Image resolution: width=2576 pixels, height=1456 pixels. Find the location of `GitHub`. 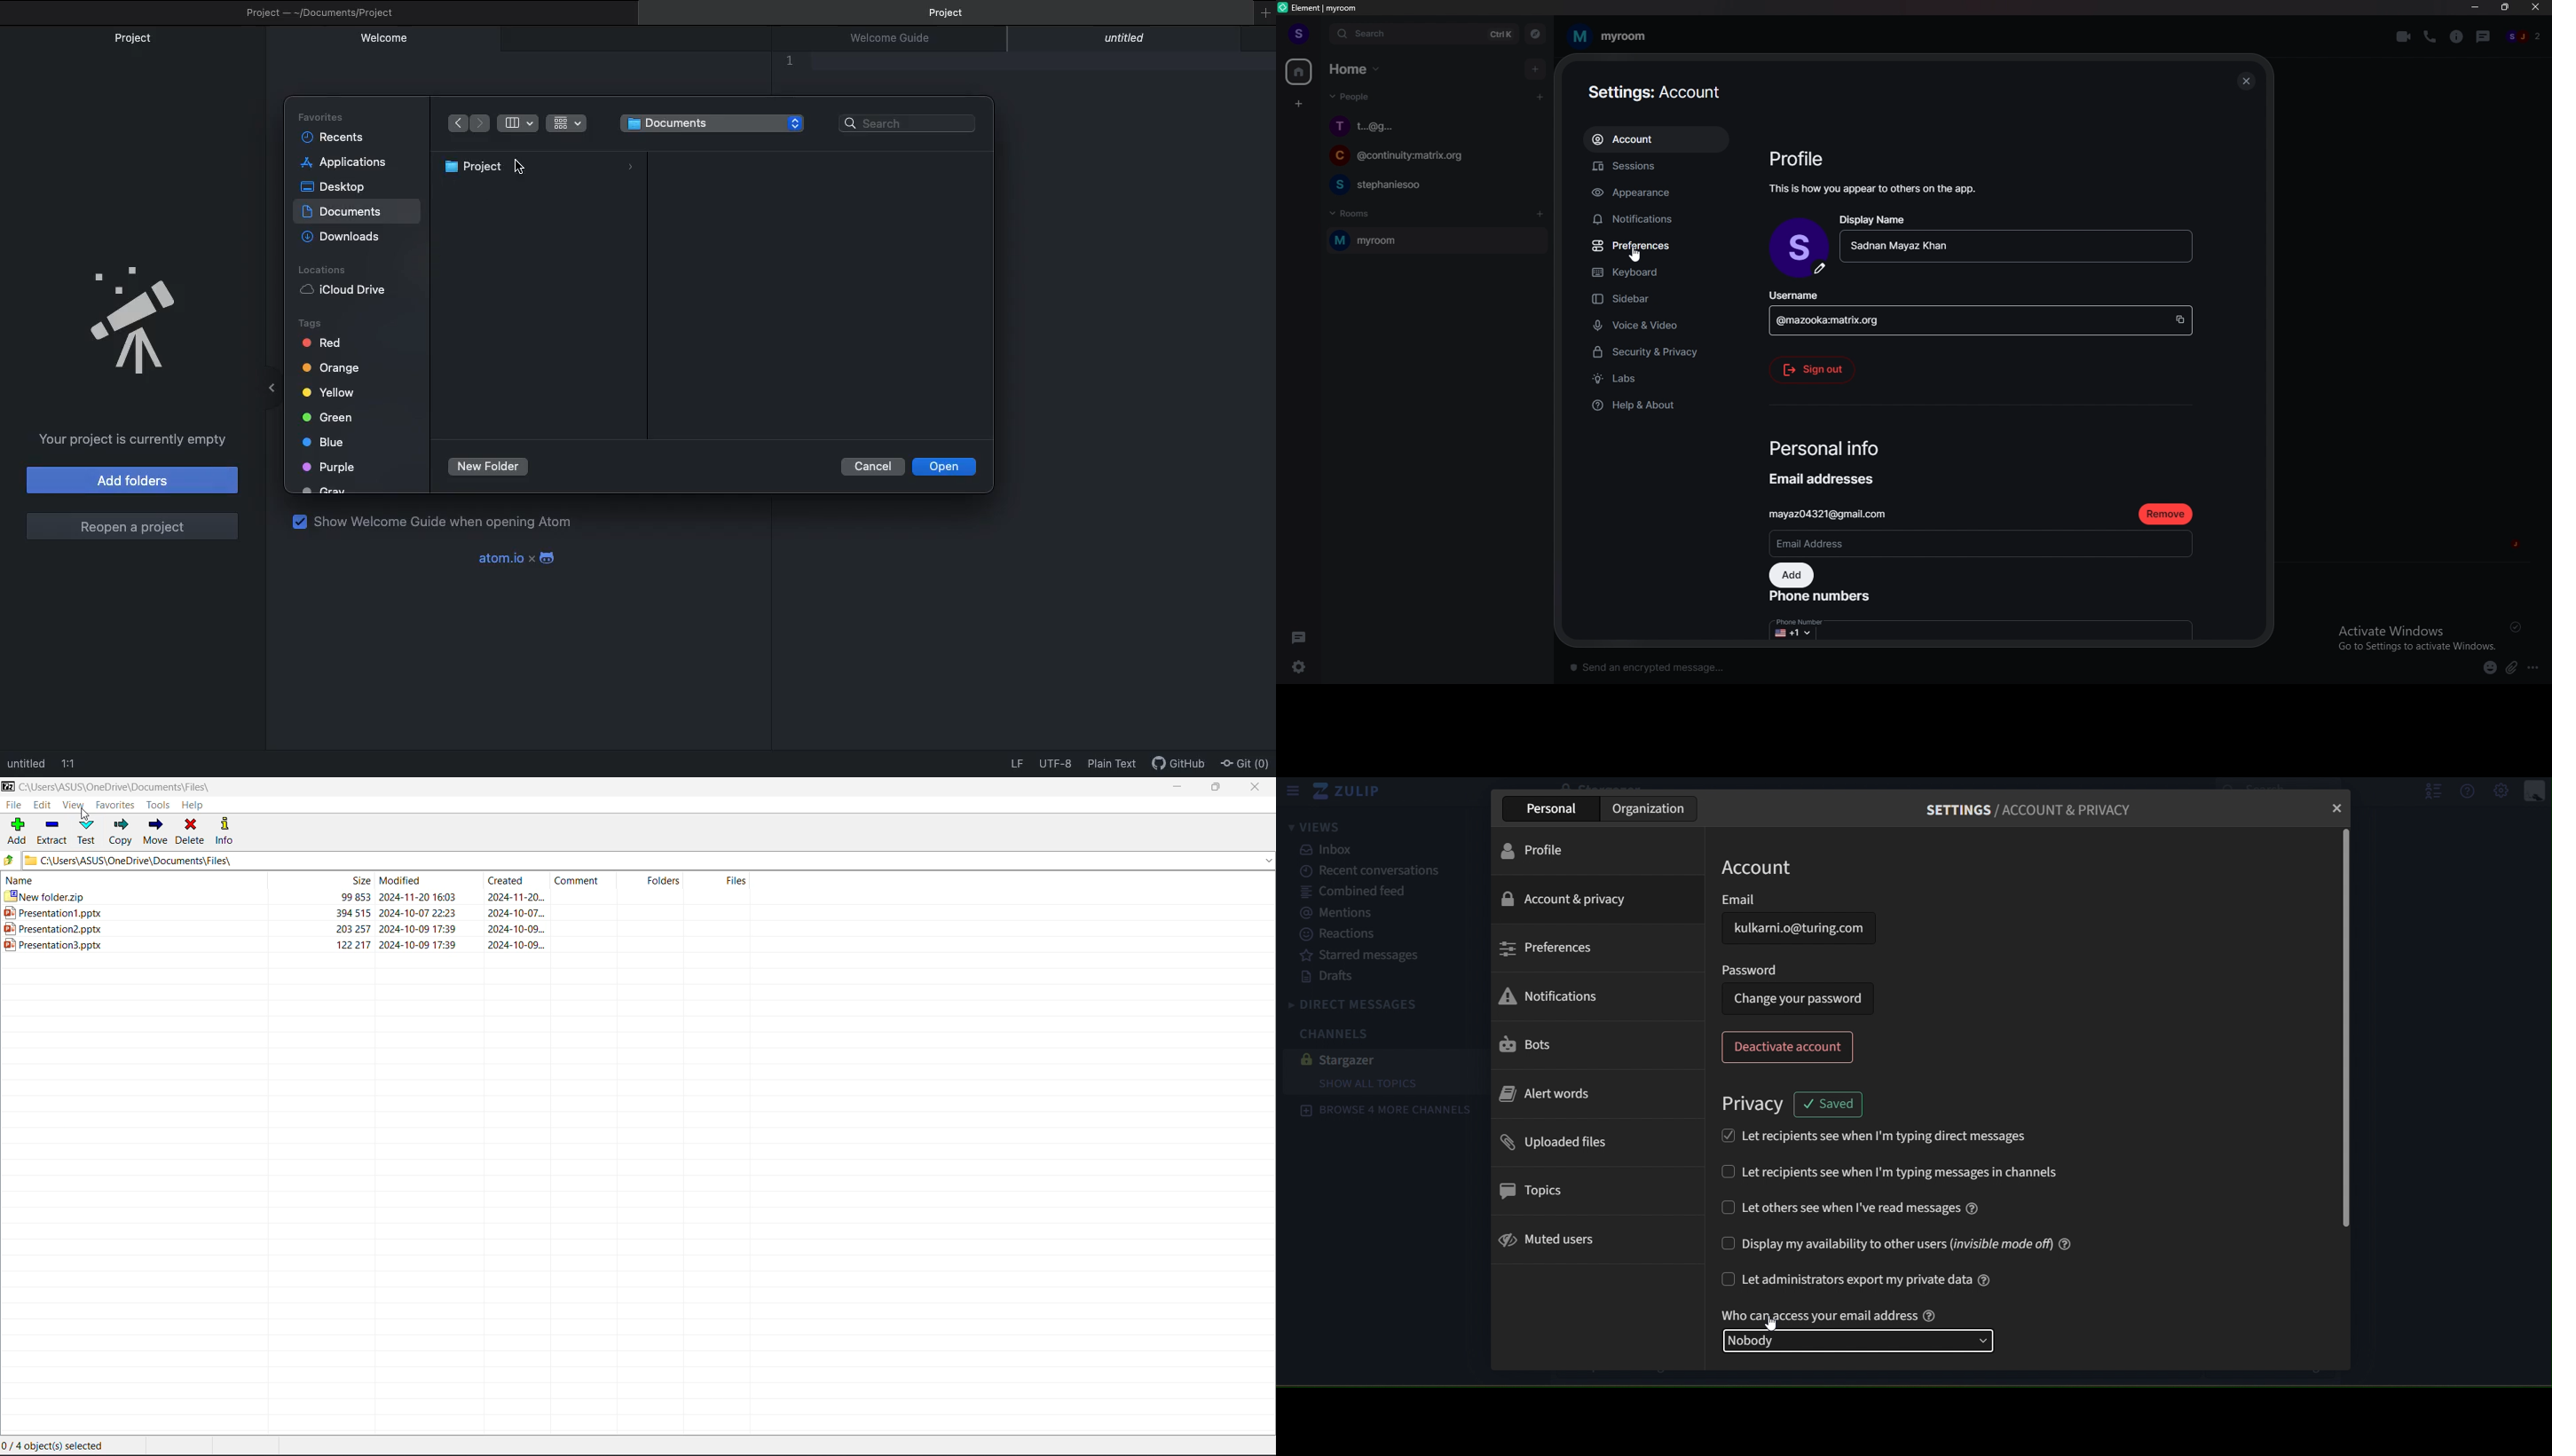

GitHub is located at coordinates (1179, 766).